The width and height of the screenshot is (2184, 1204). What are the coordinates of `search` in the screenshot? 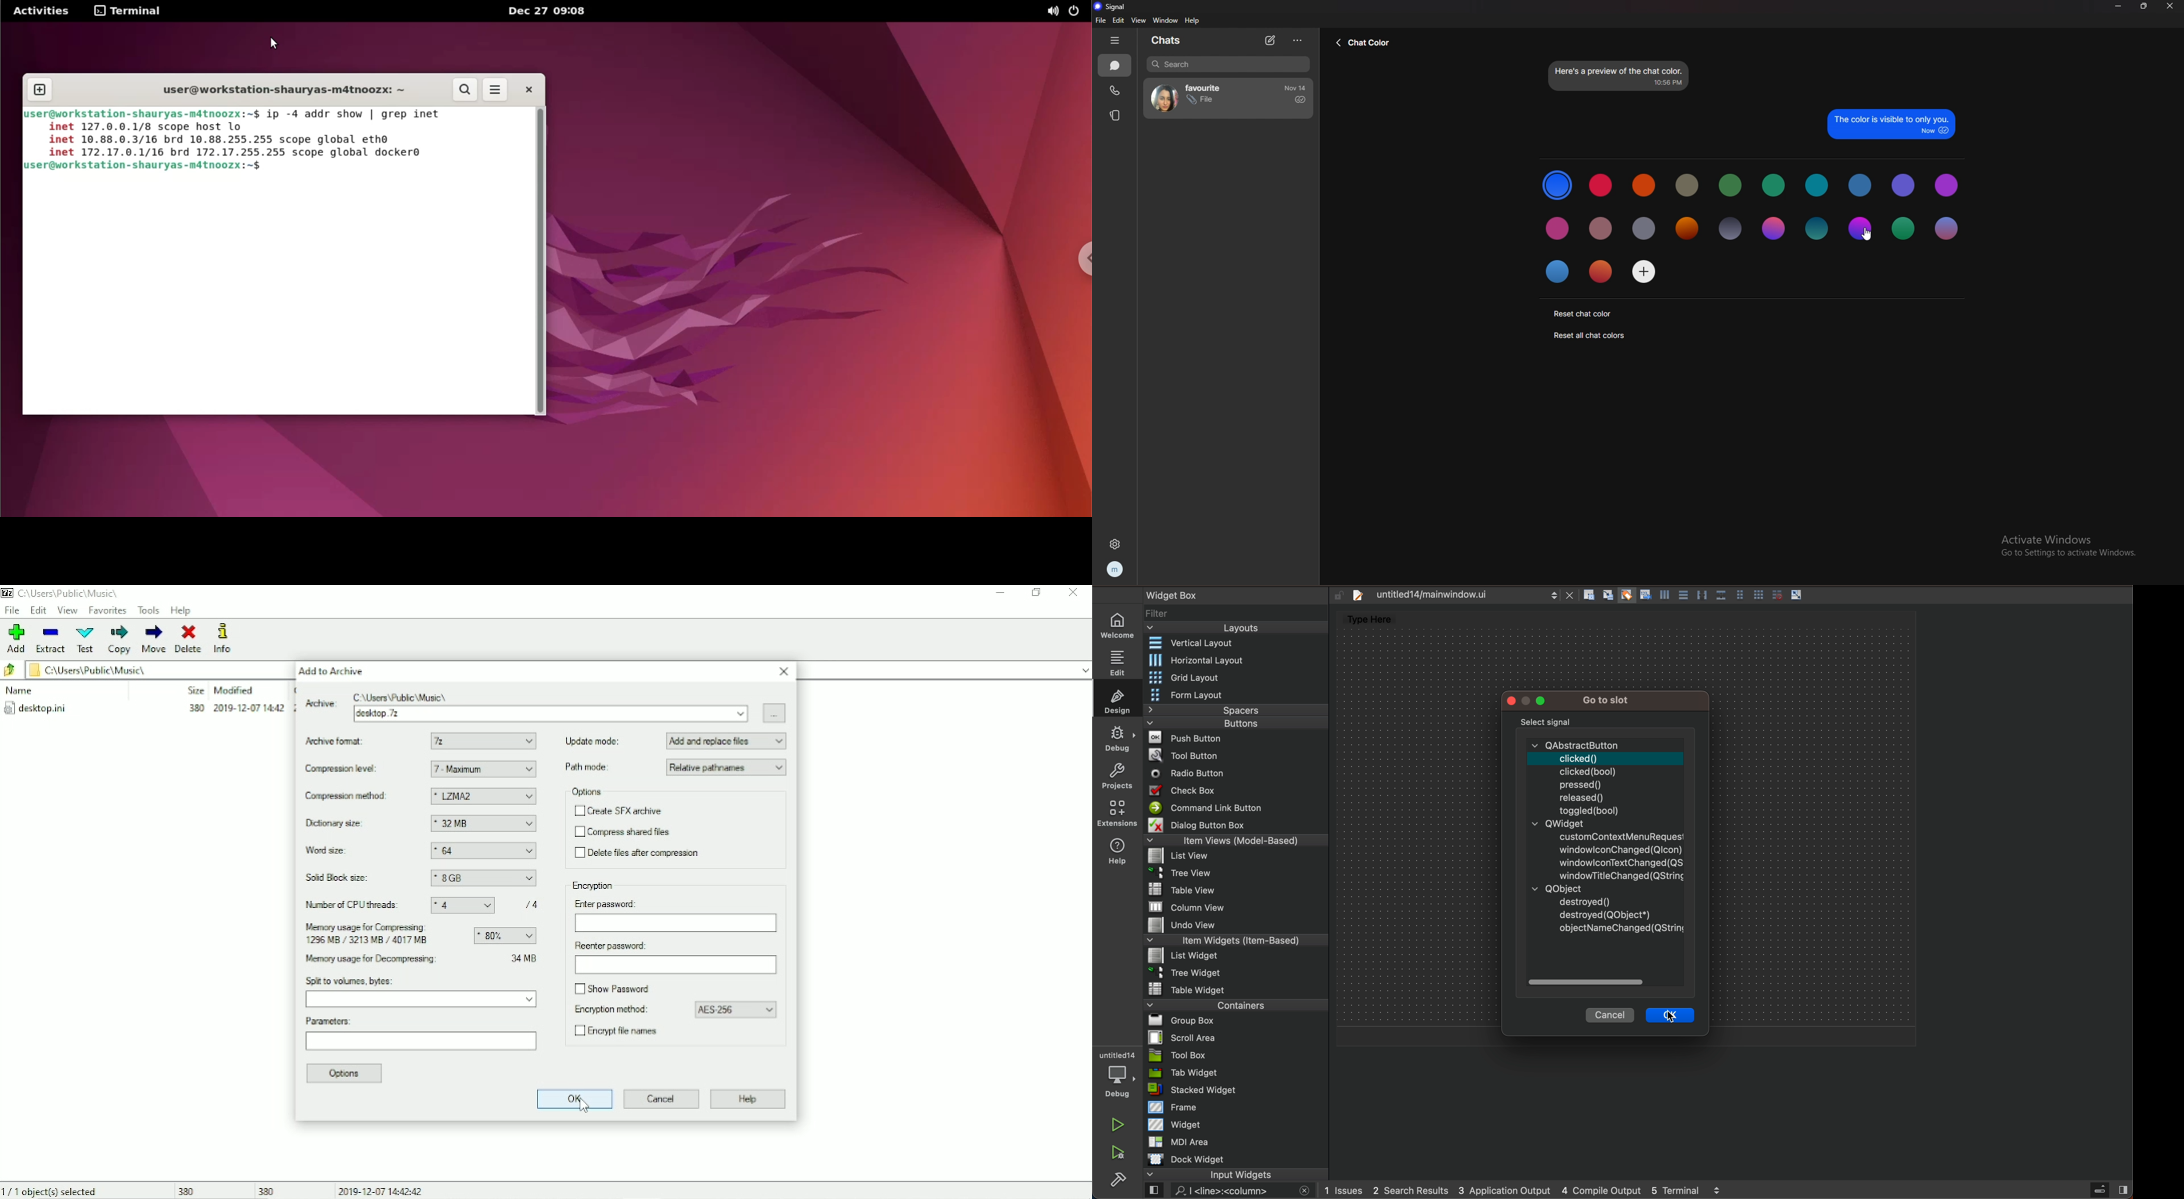 It's located at (465, 91).